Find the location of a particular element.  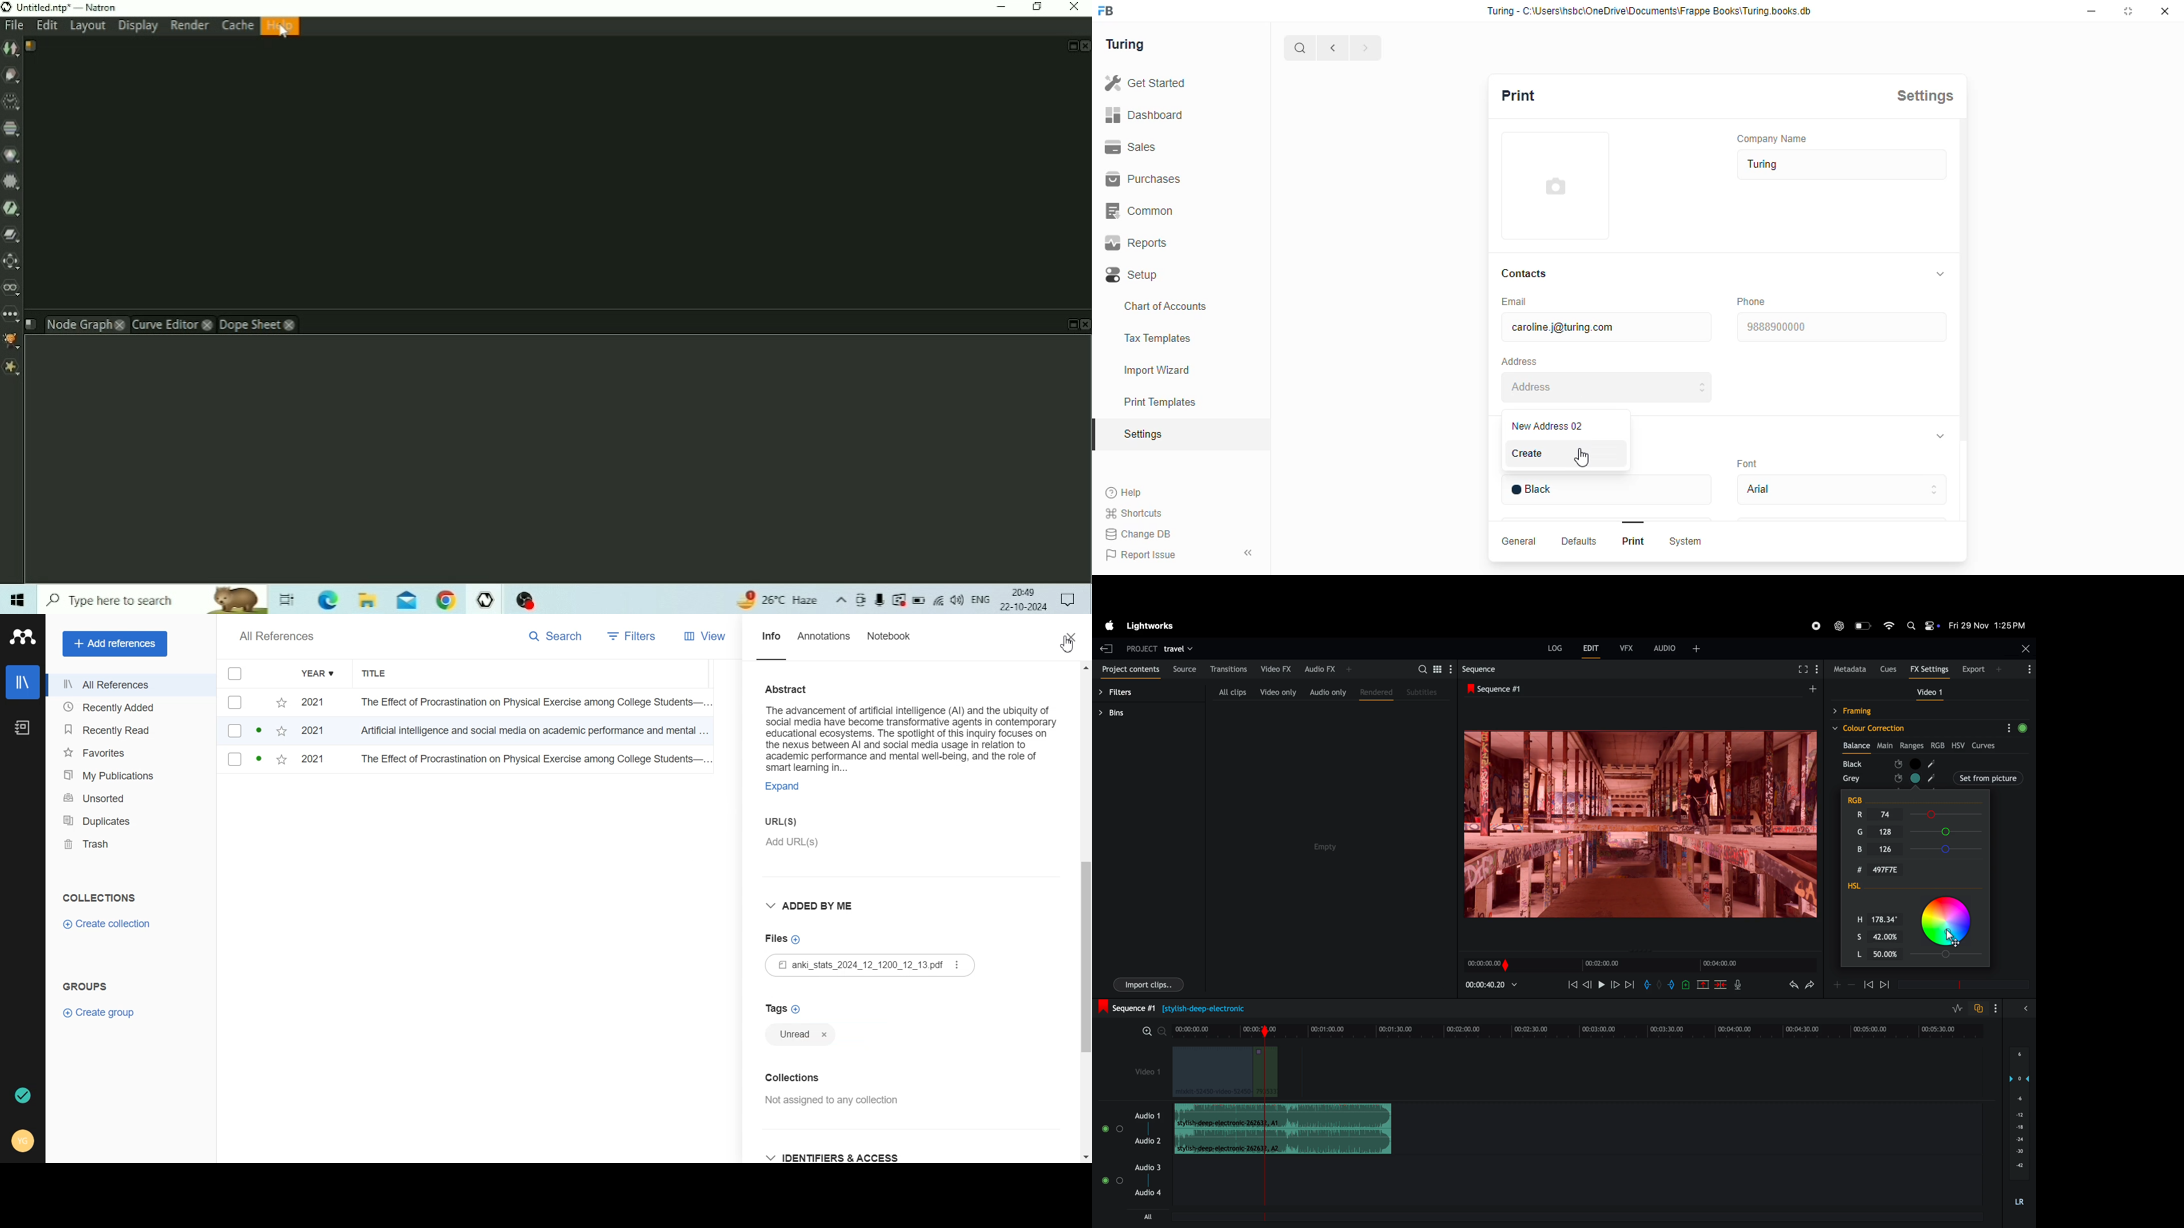

Restore Down is located at coordinates (1038, 7).